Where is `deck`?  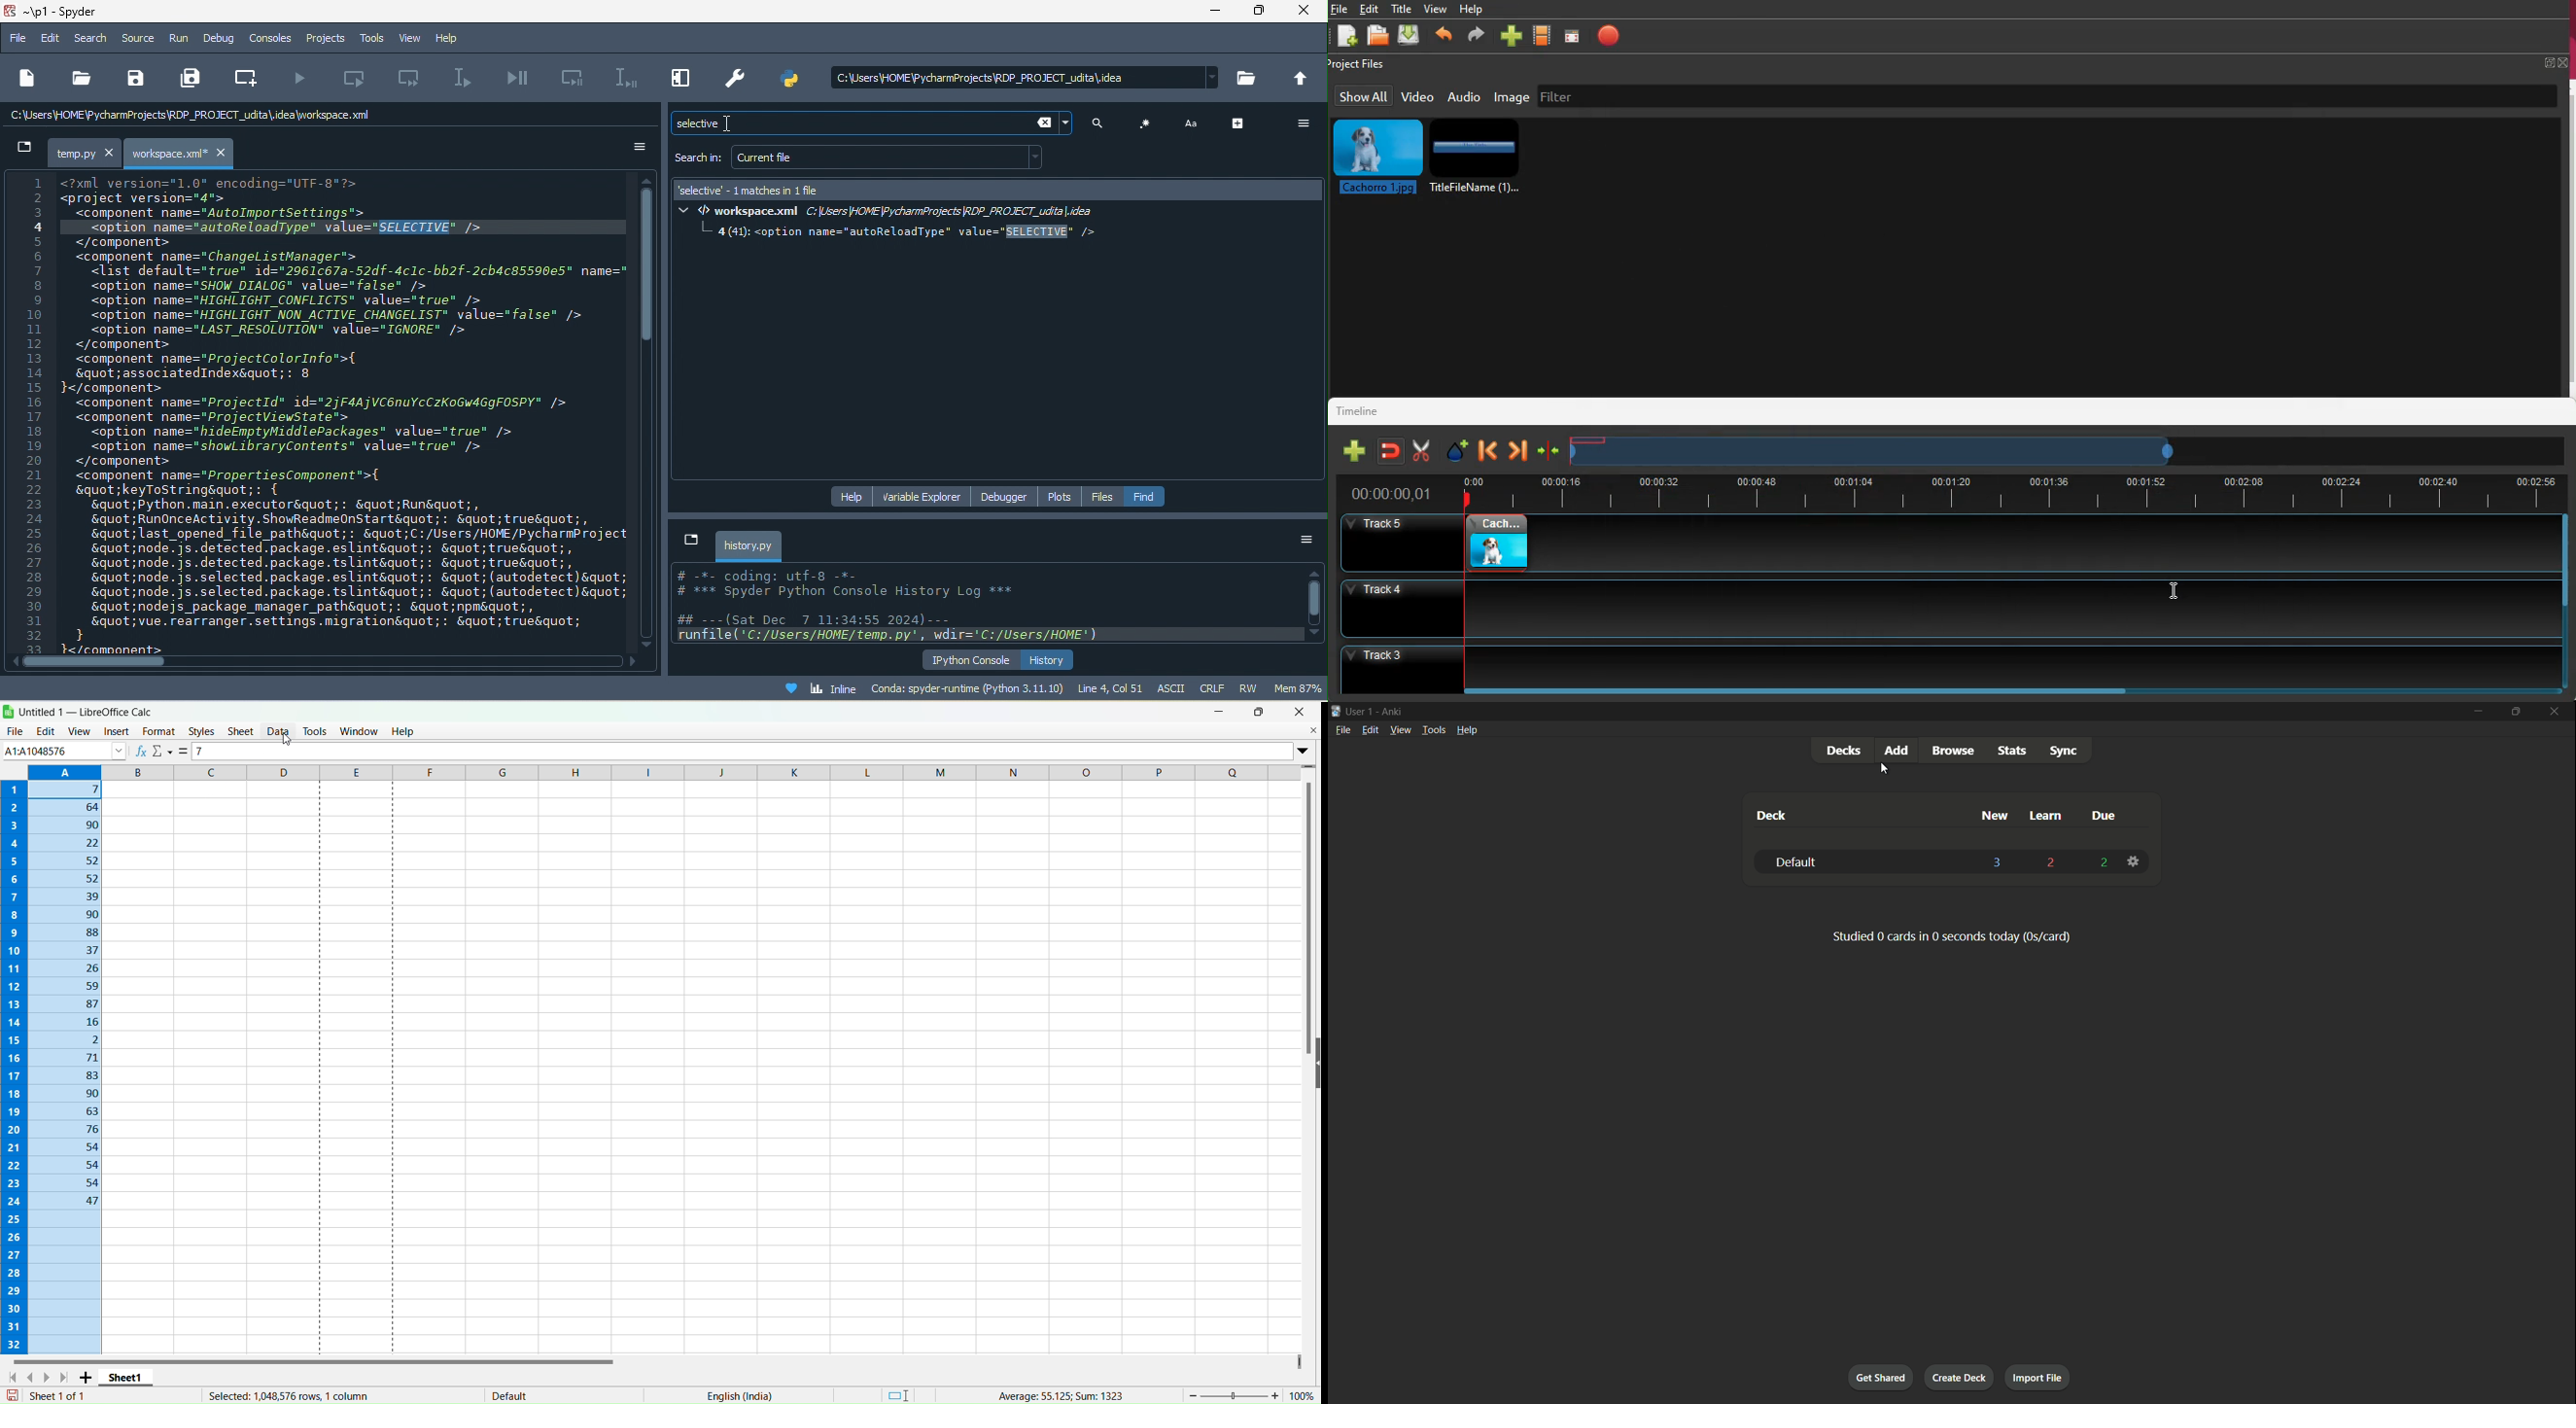 deck is located at coordinates (1771, 817).